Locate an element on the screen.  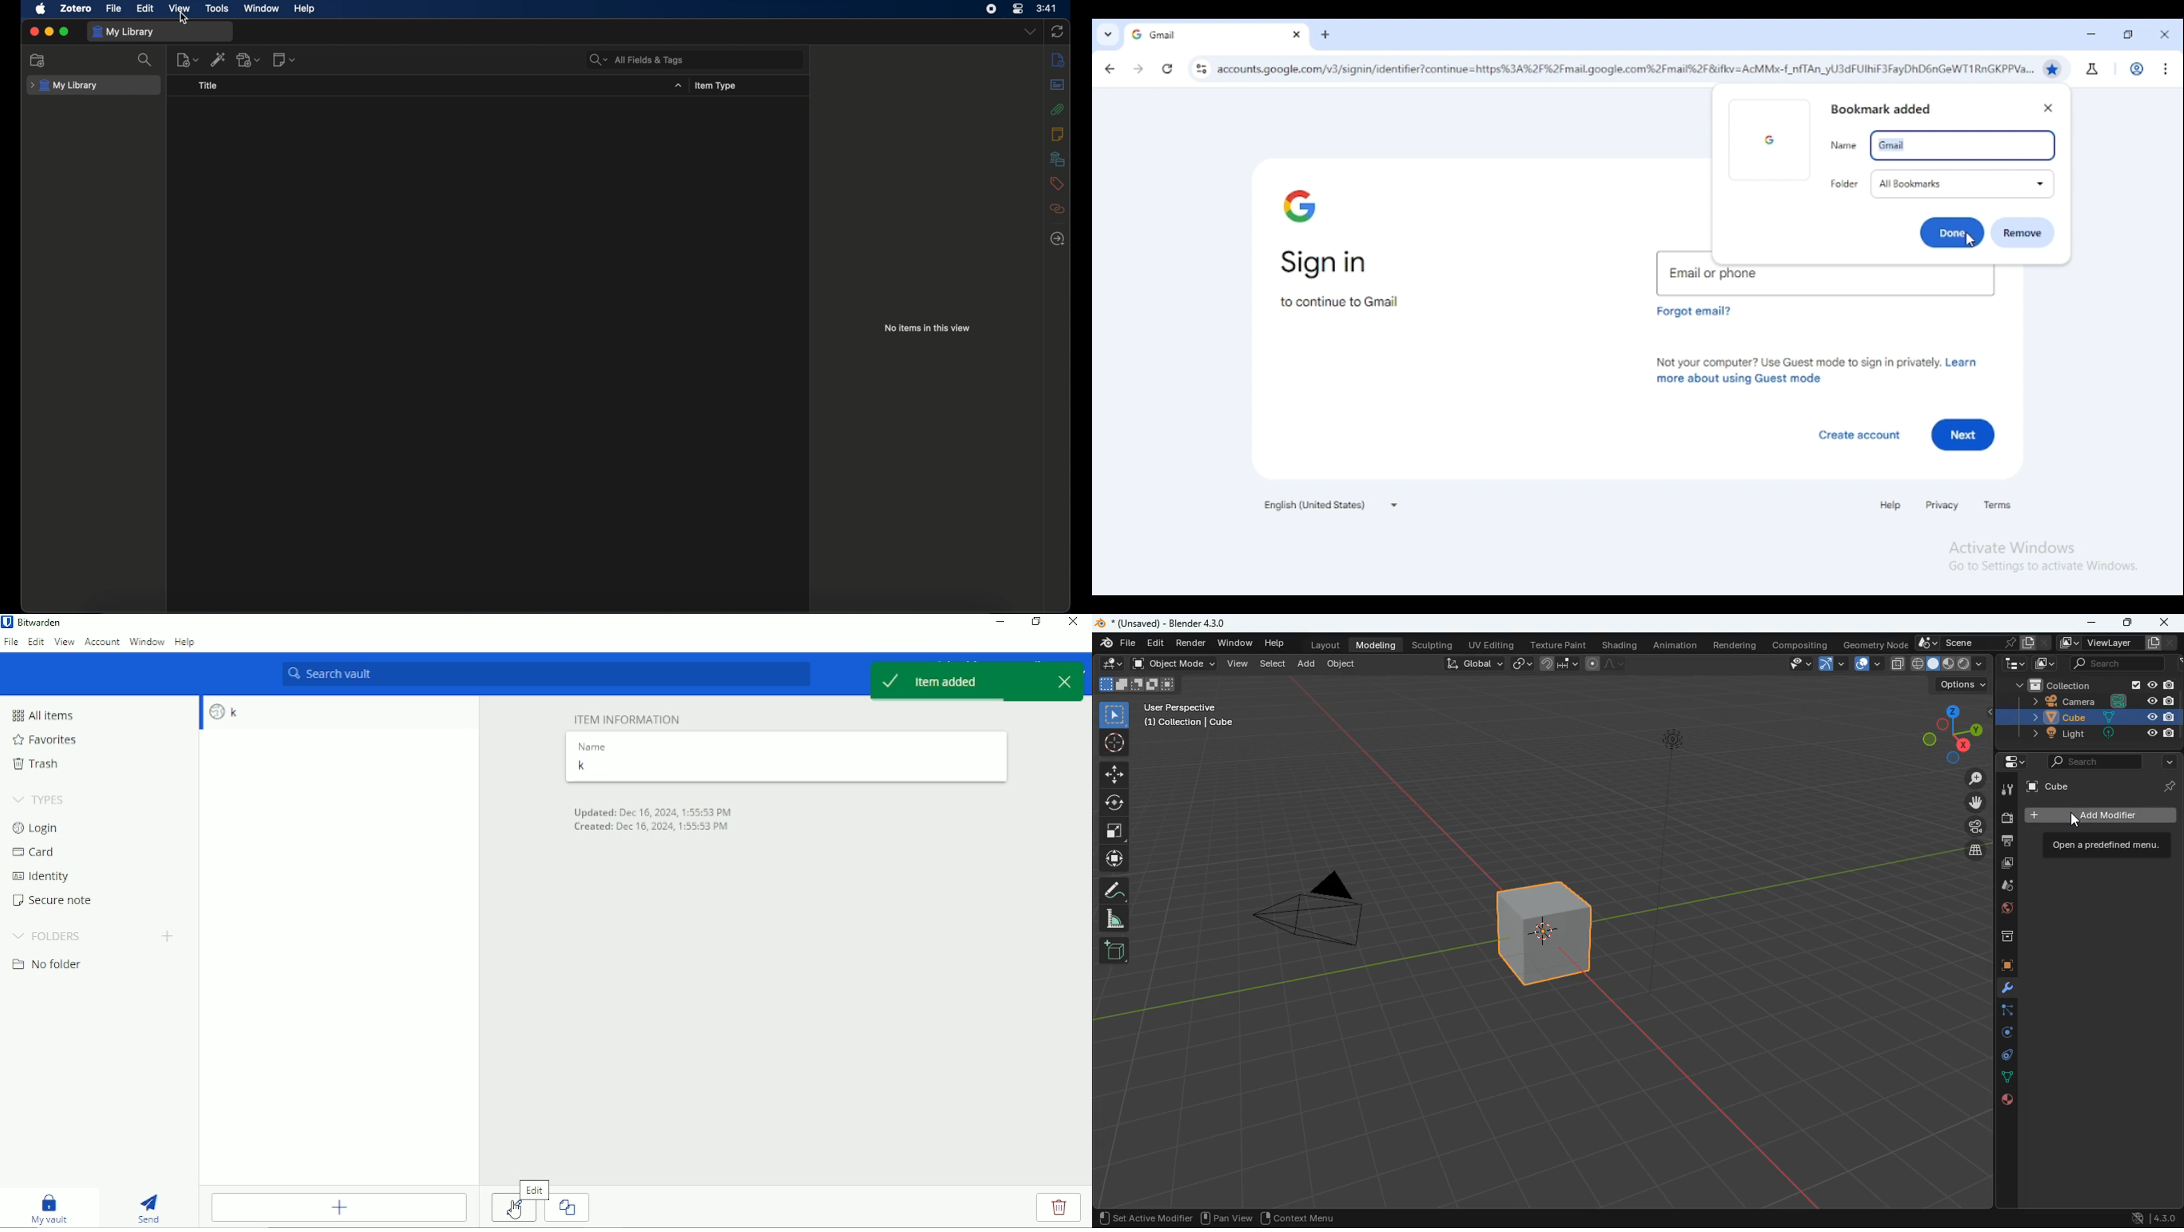
modifiers is located at coordinates (2004, 991).